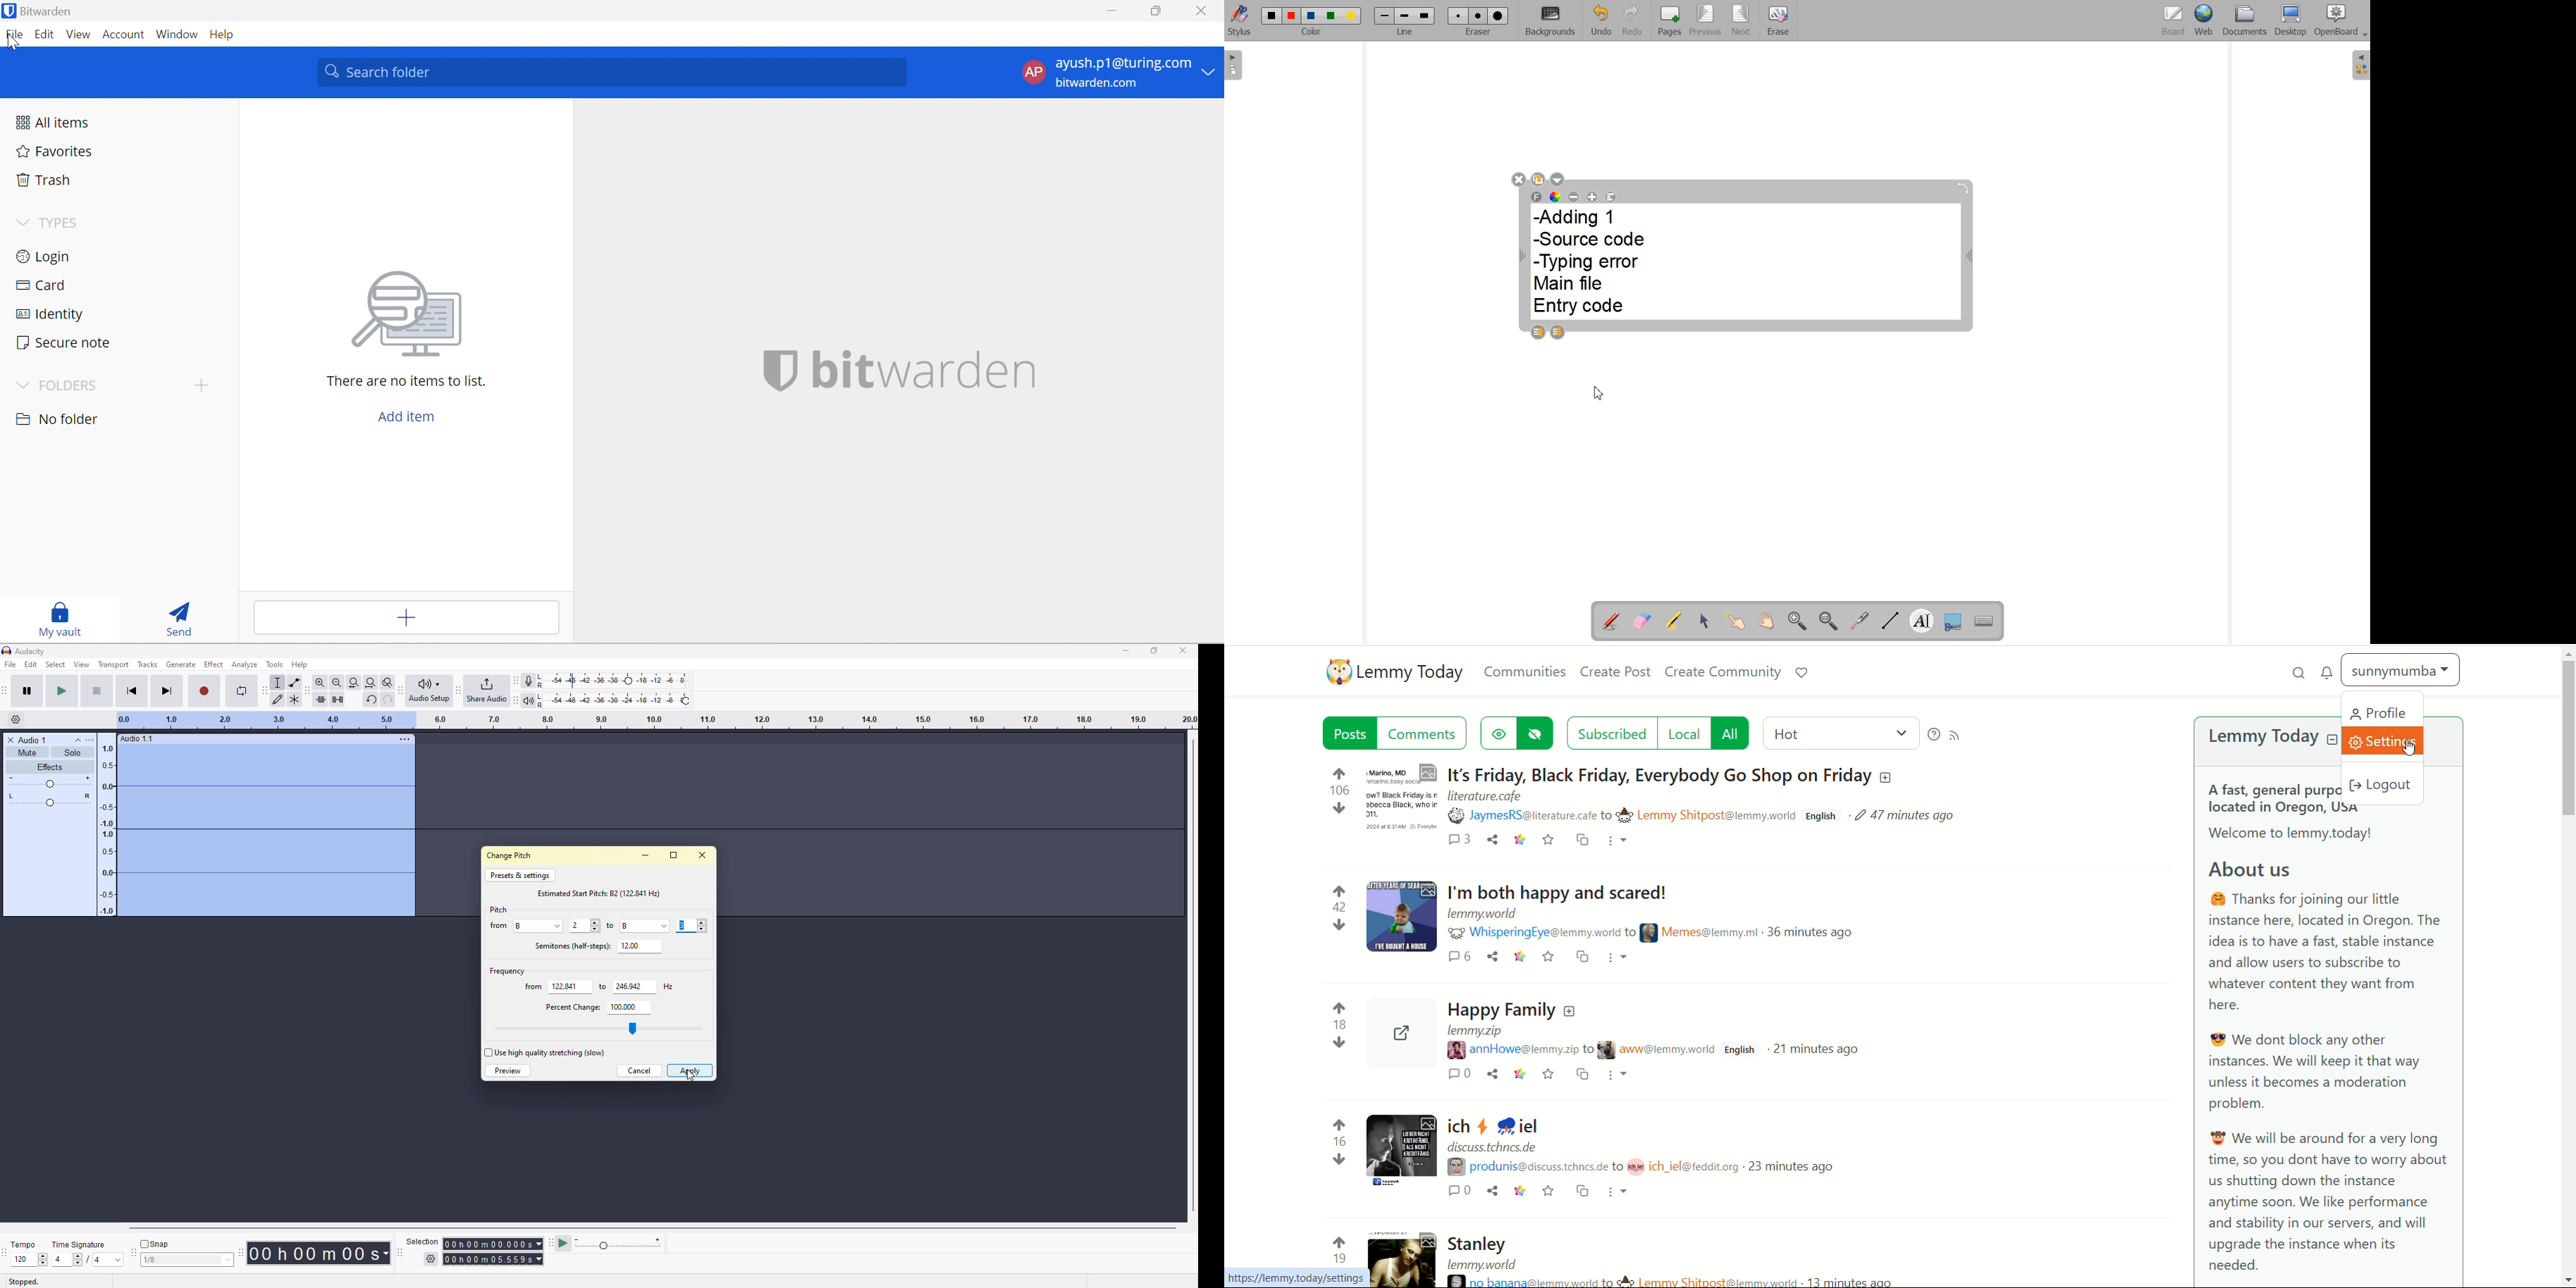 The image size is (2576, 1288). What do you see at coordinates (177, 33) in the screenshot?
I see `Window` at bounding box center [177, 33].